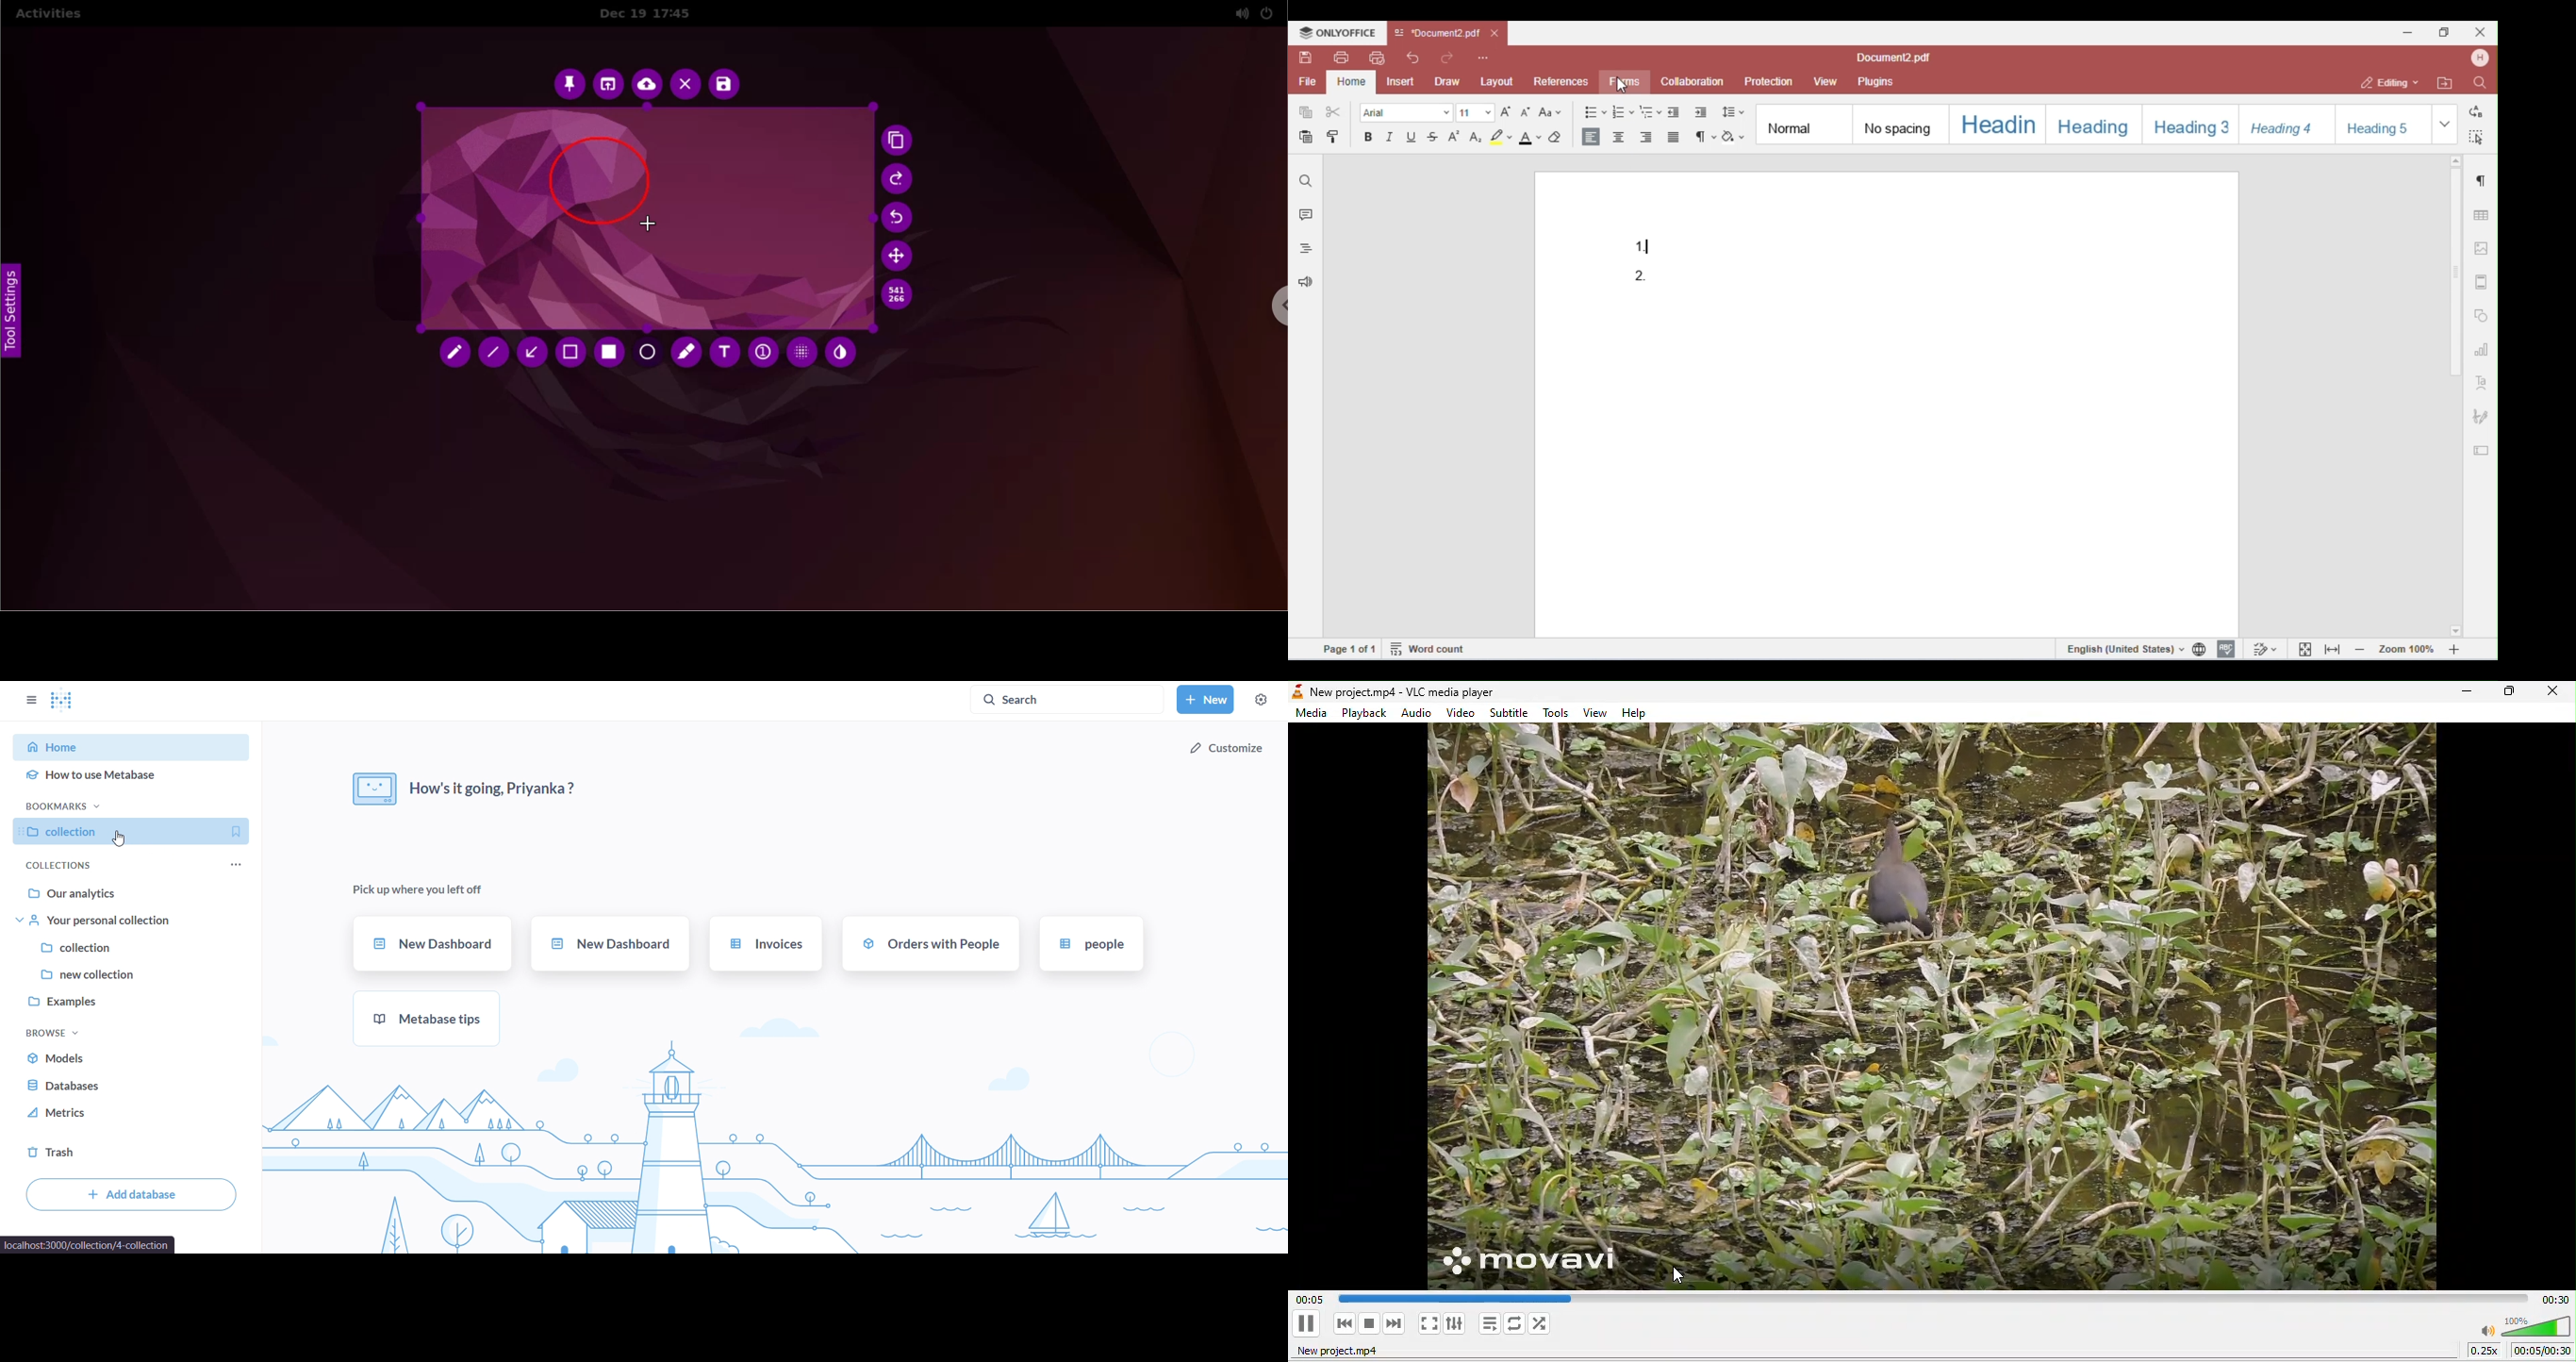  I want to click on 00.05, so click(1440, 1297).